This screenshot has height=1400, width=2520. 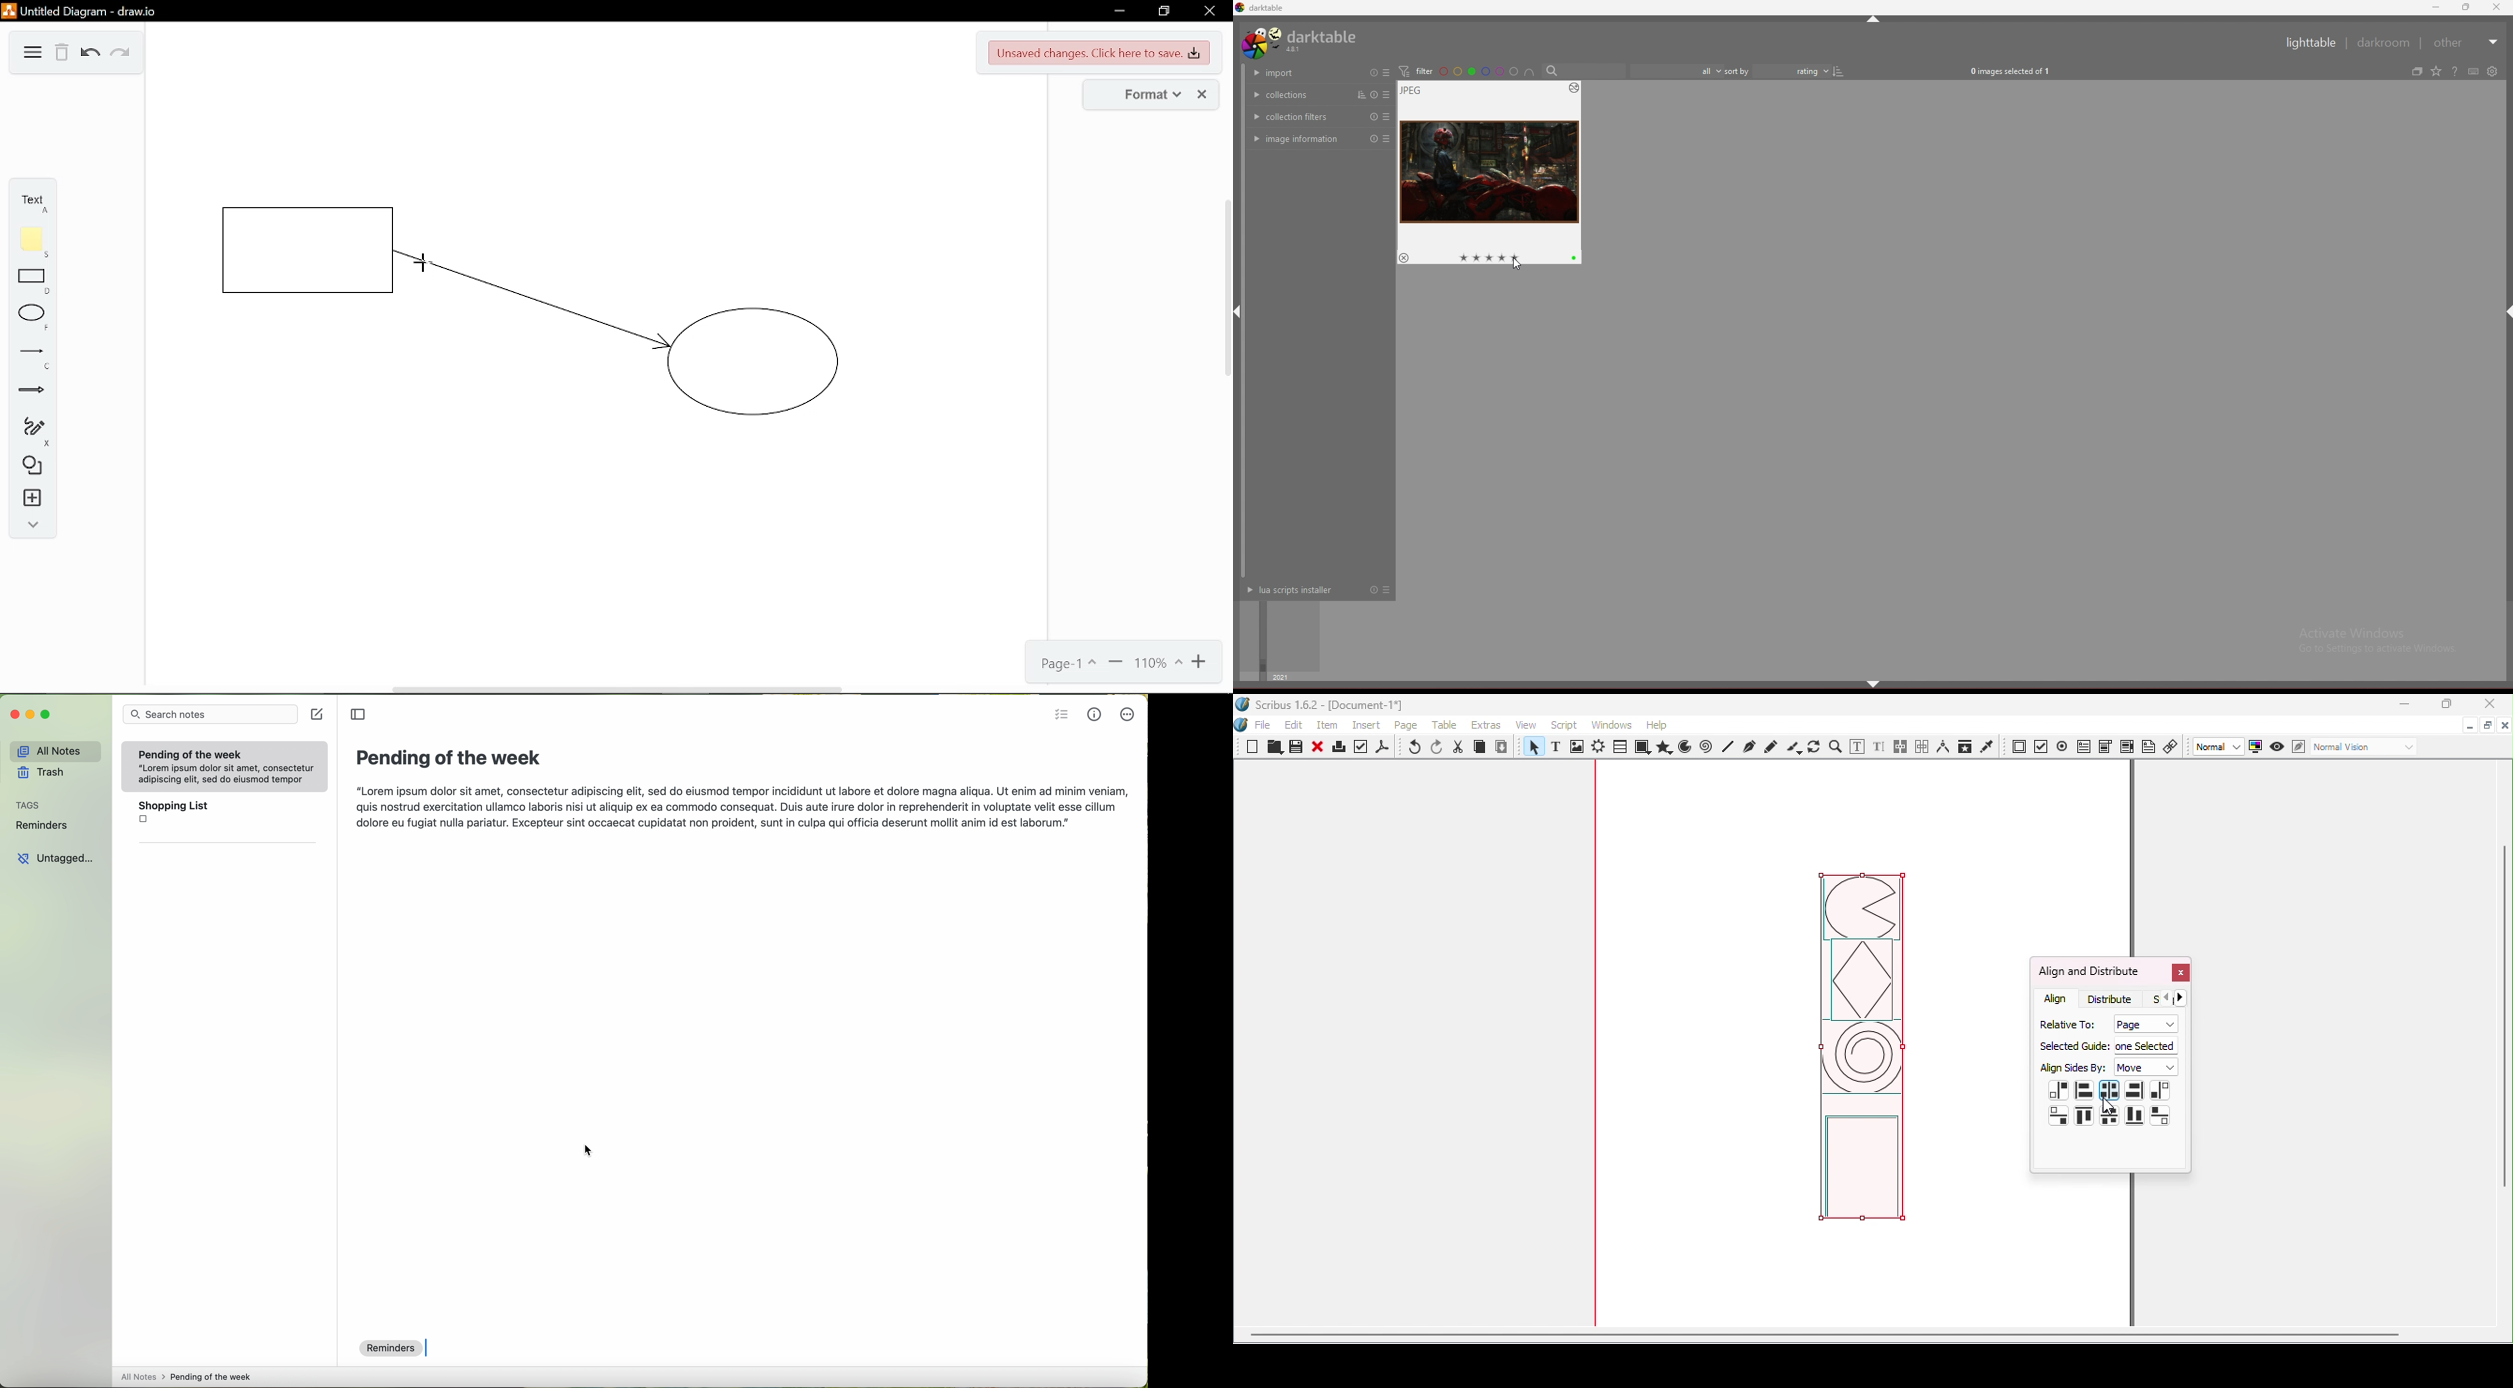 What do you see at coordinates (2160, 1115) in the screenshot?
I see `Align tops of items to bottom of anchor` at bounding box center [2160, 1115].